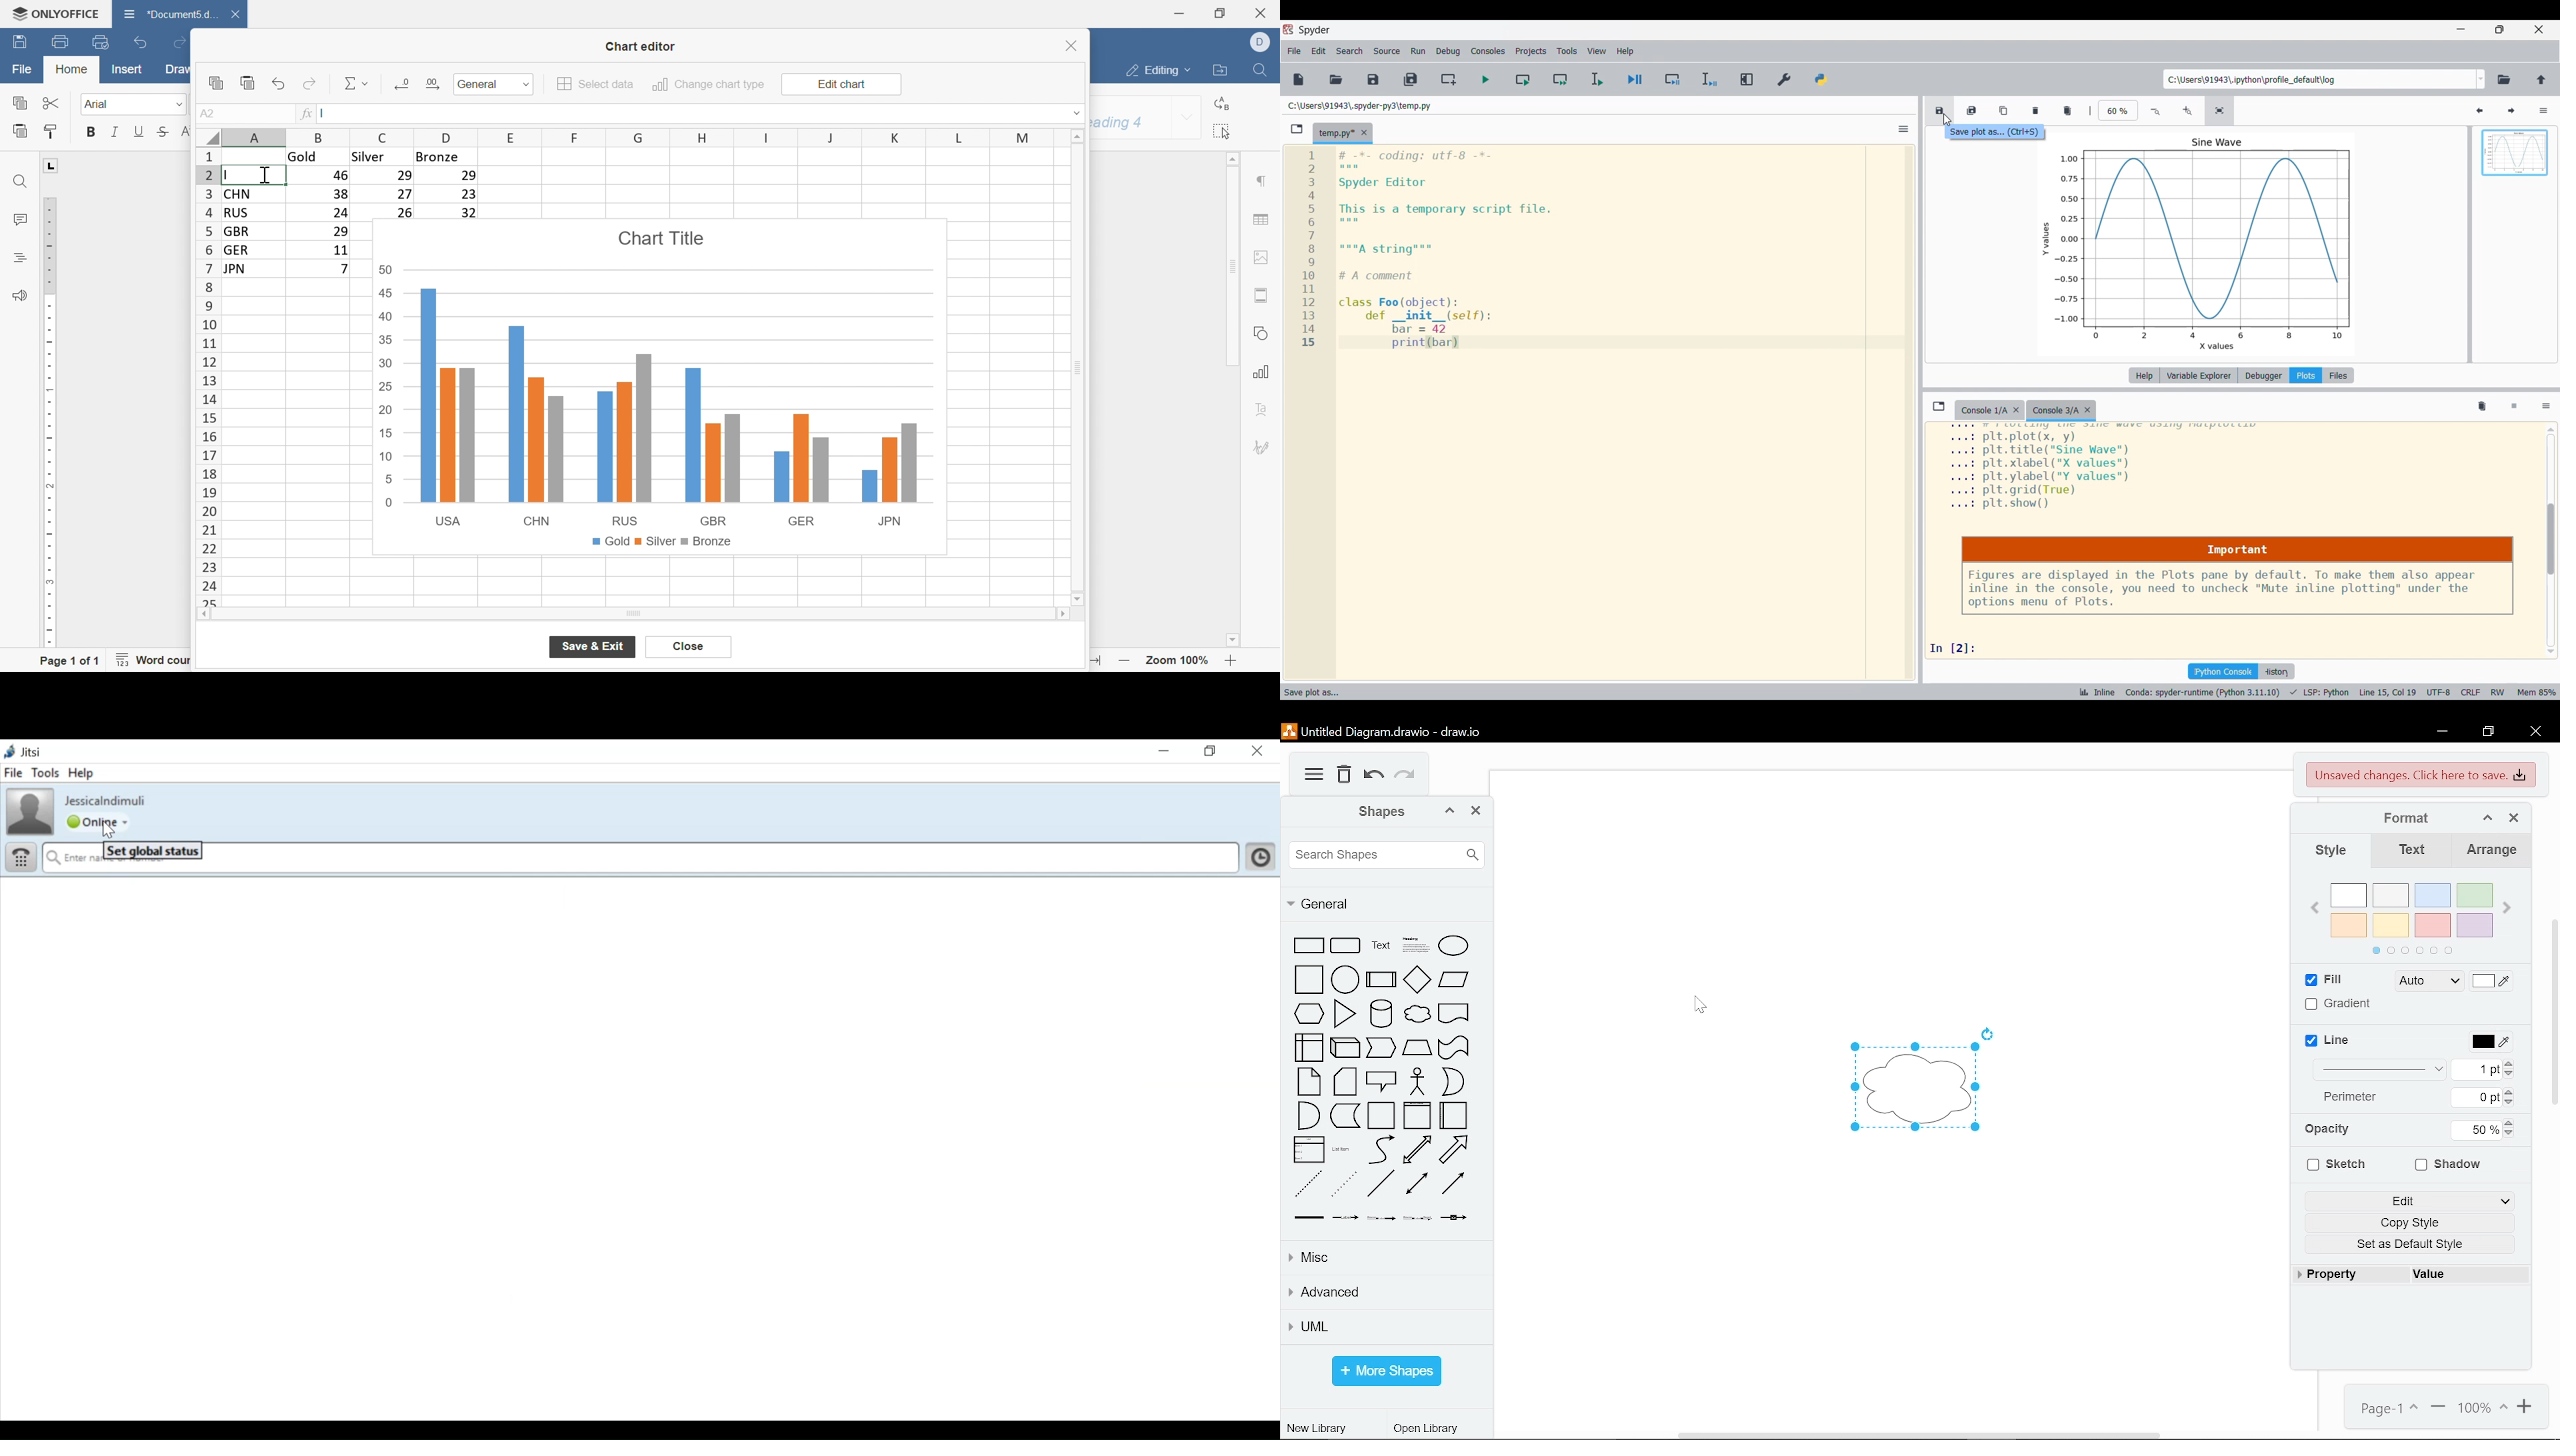  Describe the element at coordinates (1701, 1004) in the screenshot. I see `cursor` at that location.